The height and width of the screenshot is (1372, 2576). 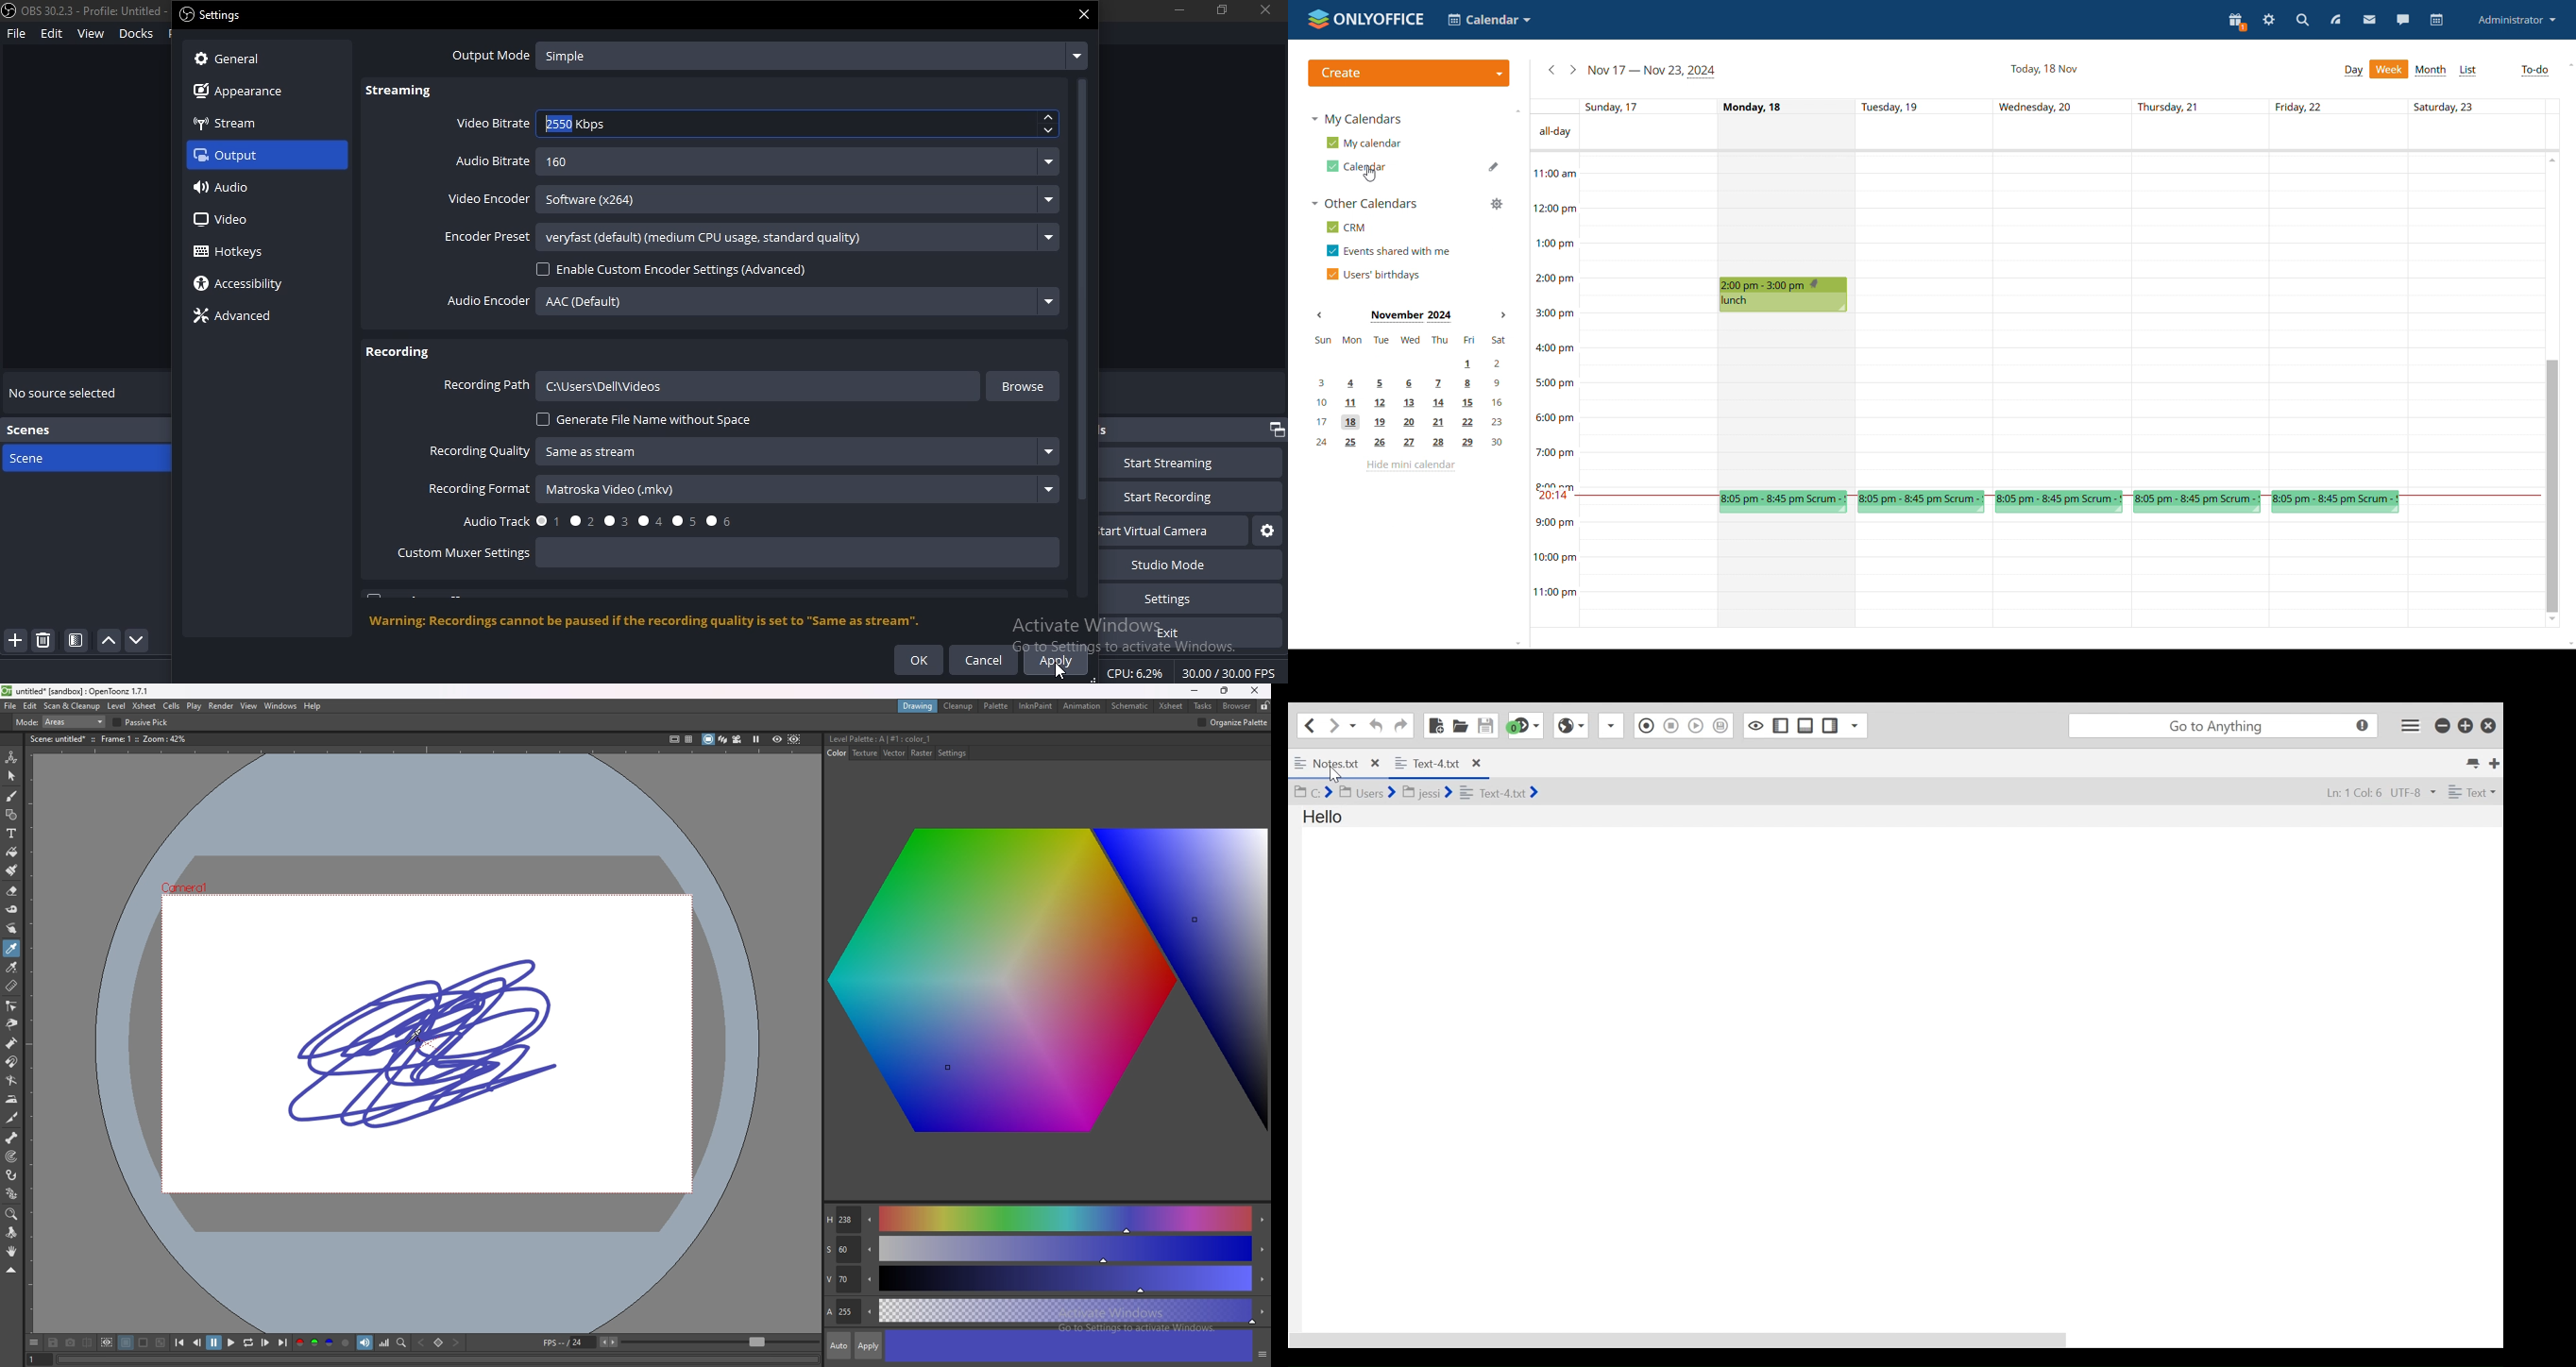 What do you see at coordinates (111, 738) in the screenshot?
I see `description` at bounding box center [111, 738].